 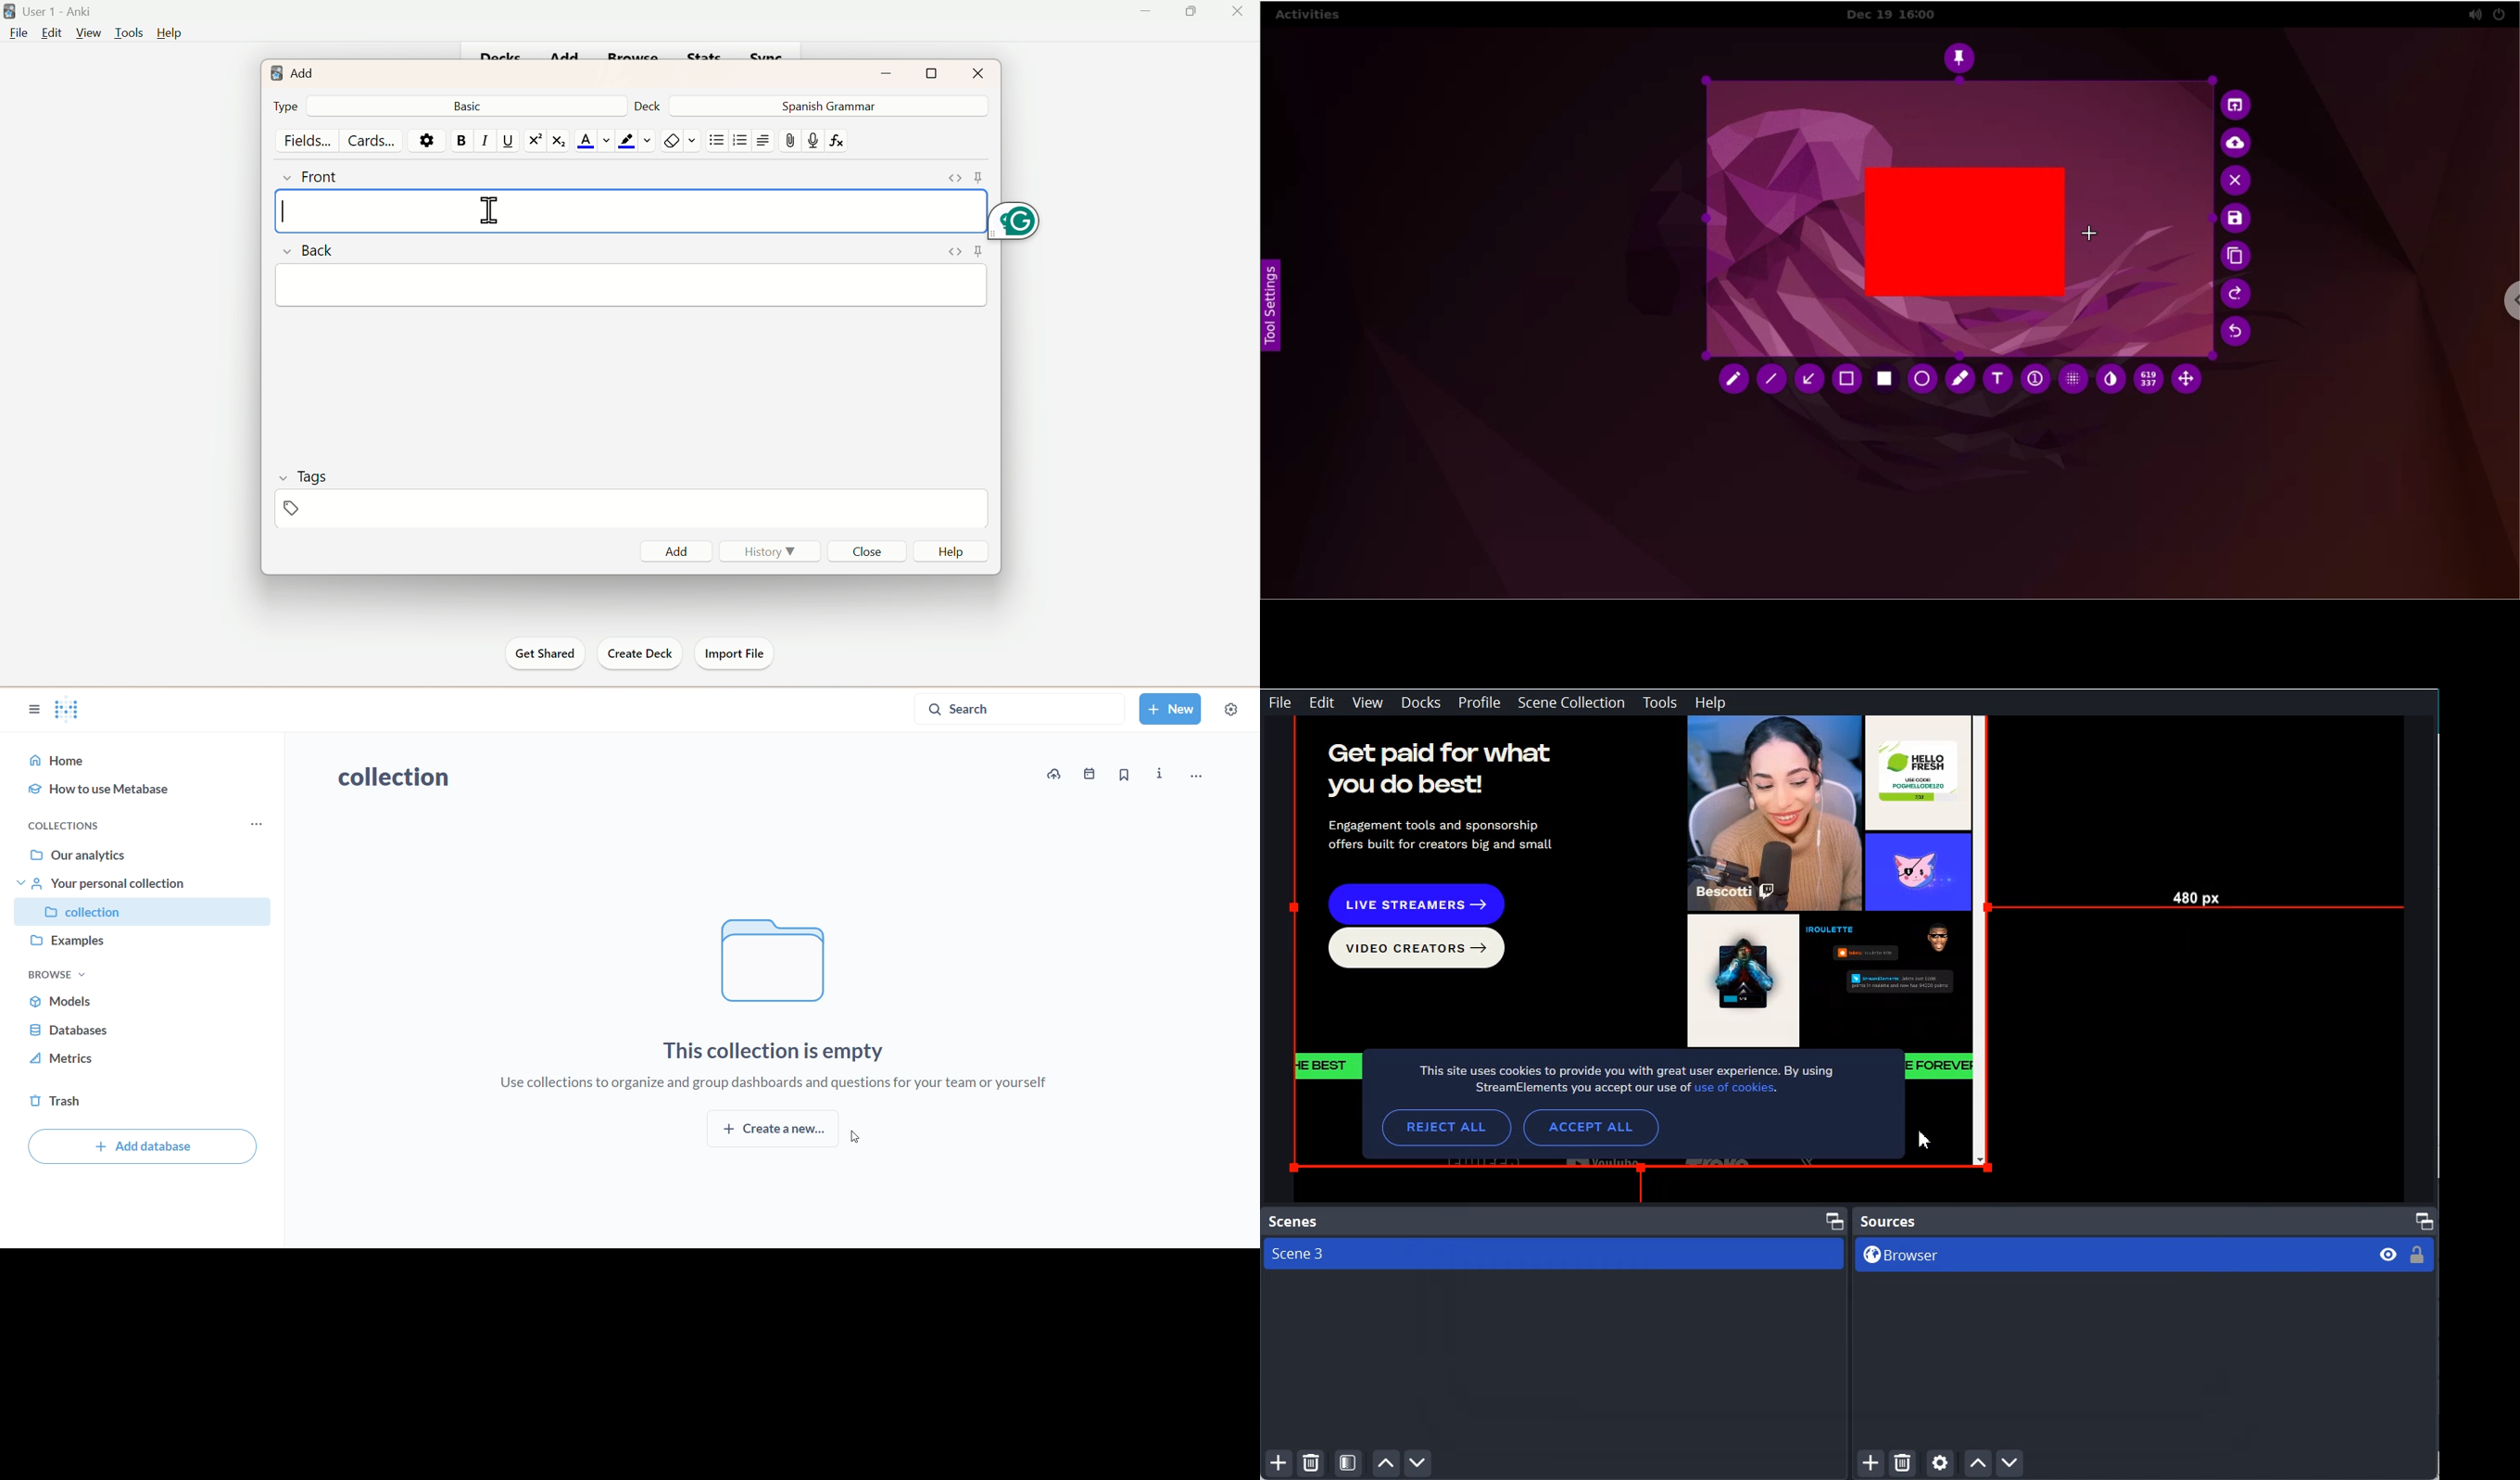 What do you see at coordinates (558, 142) in the screenshot?
I see `Subscript` at bounding box center [558, 142].